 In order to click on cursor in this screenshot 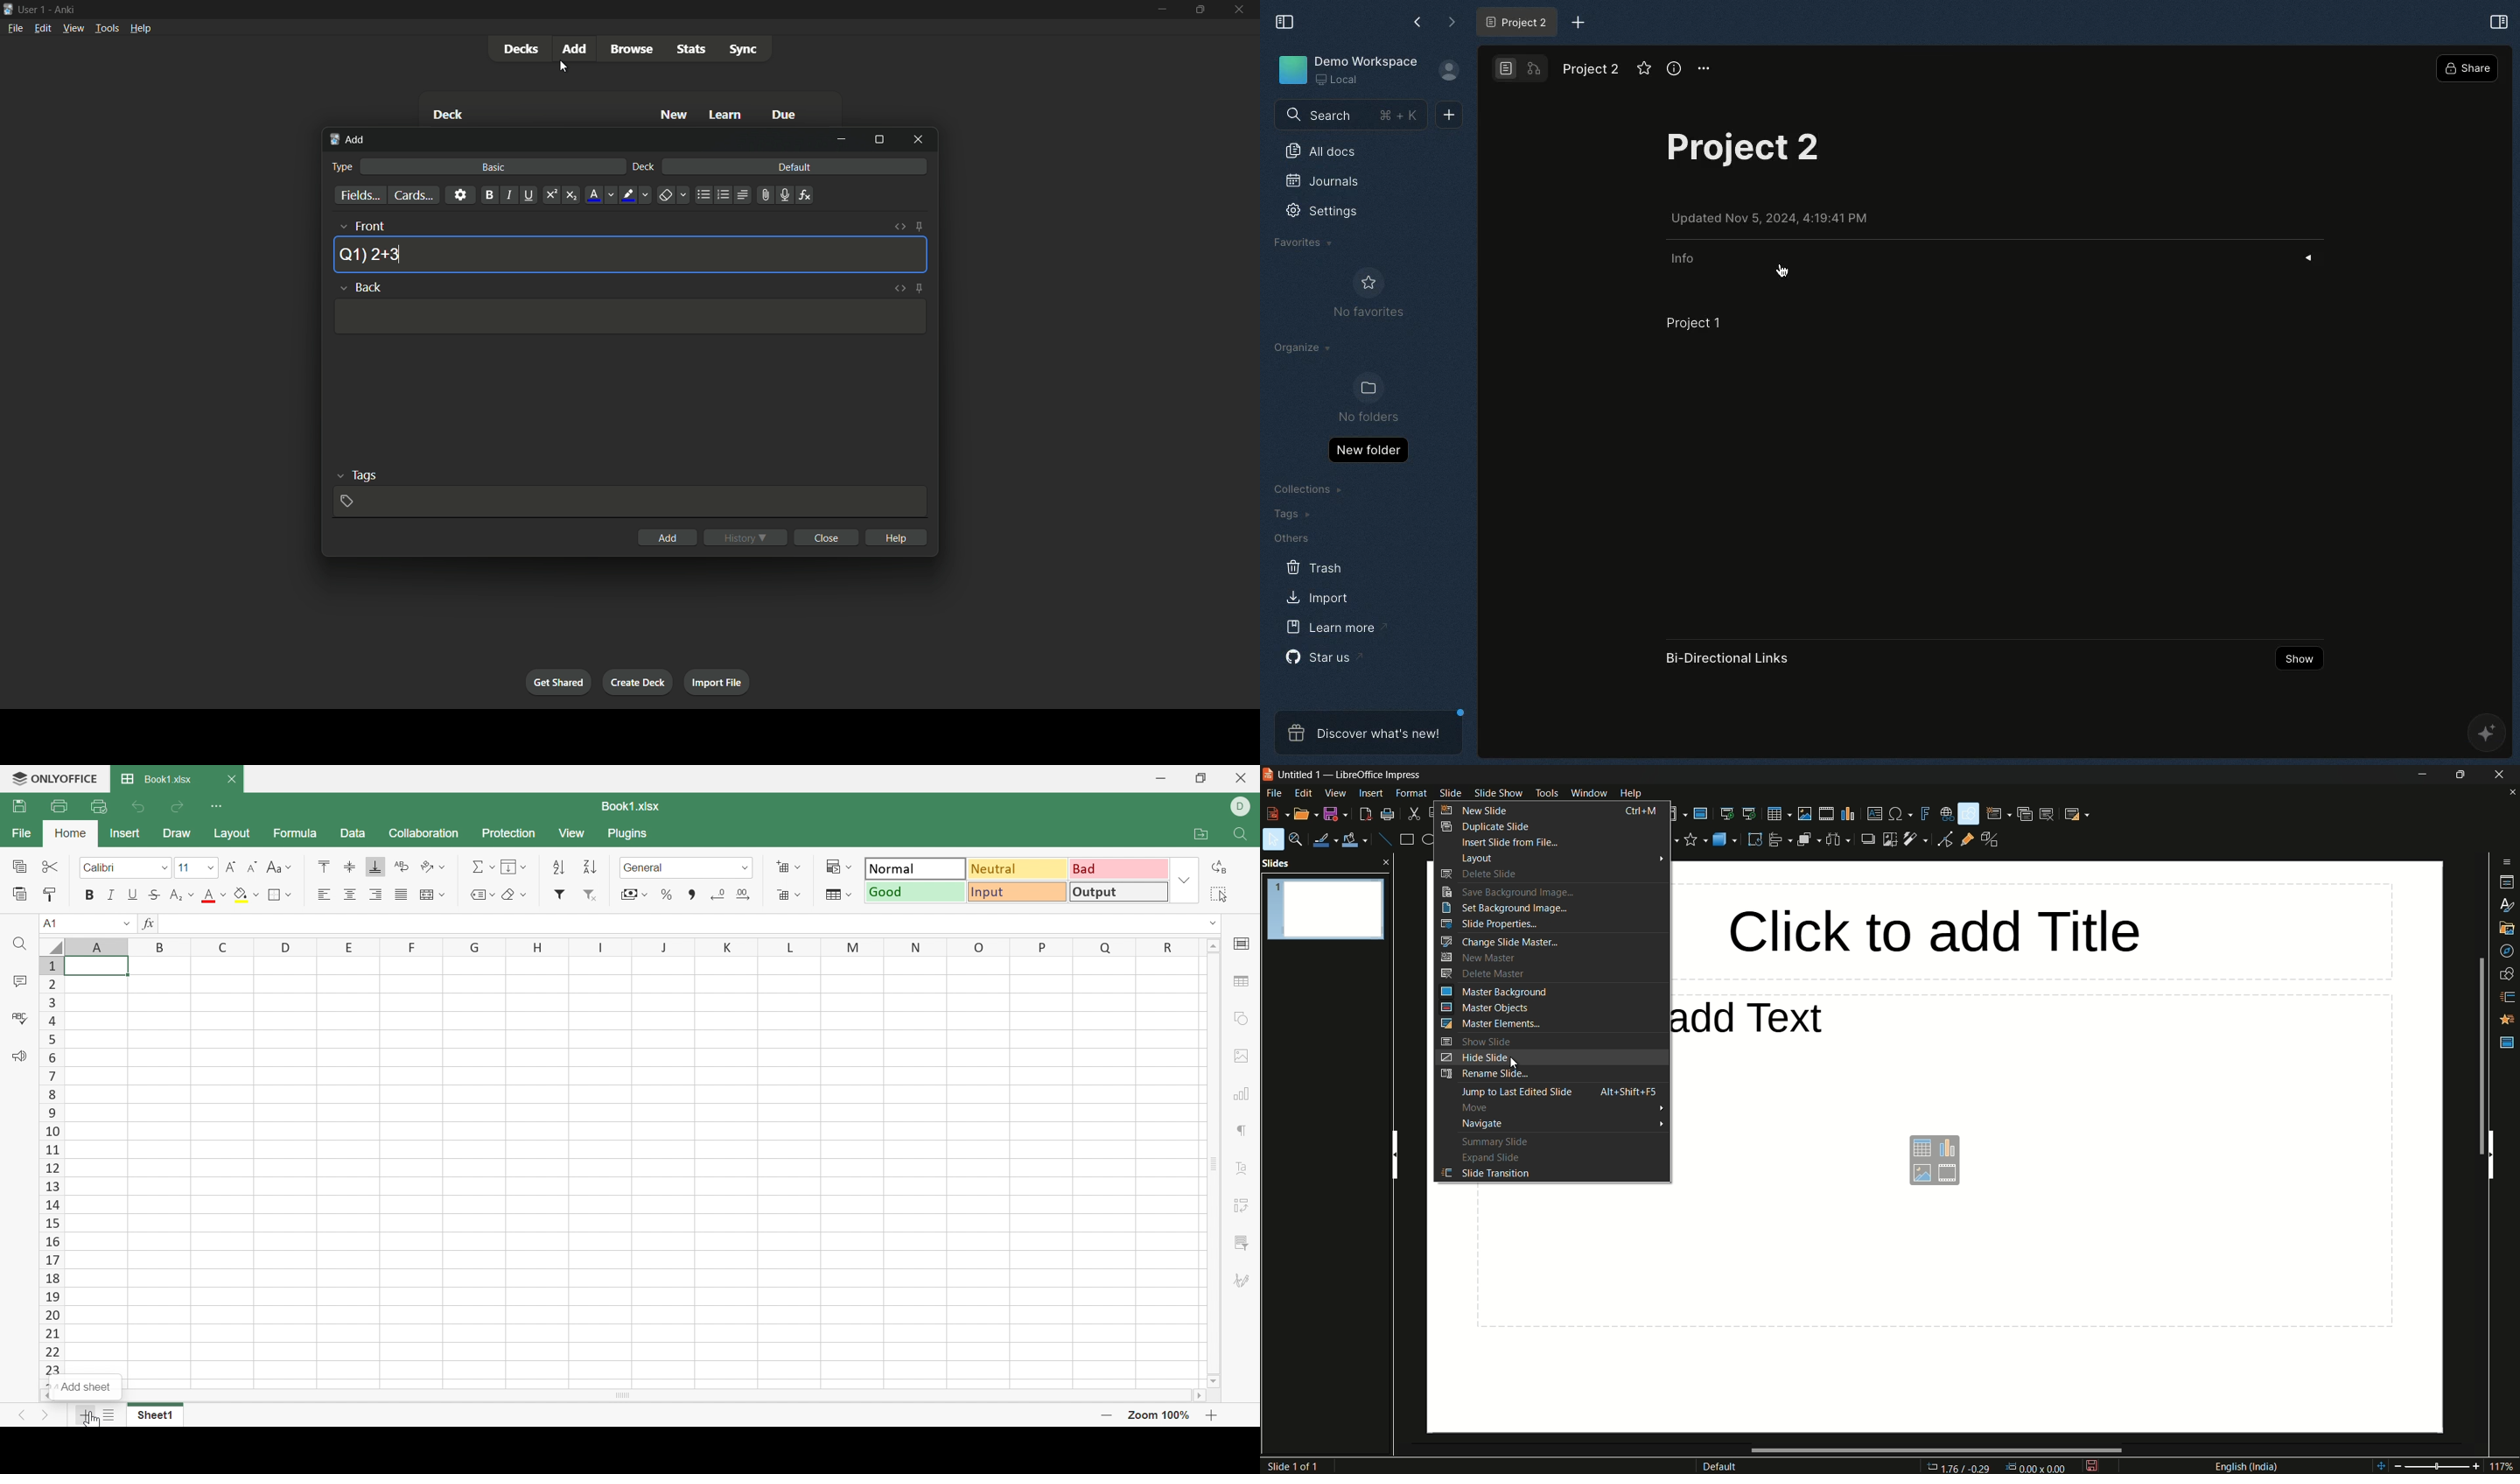, I will do `click(564, 68)`.